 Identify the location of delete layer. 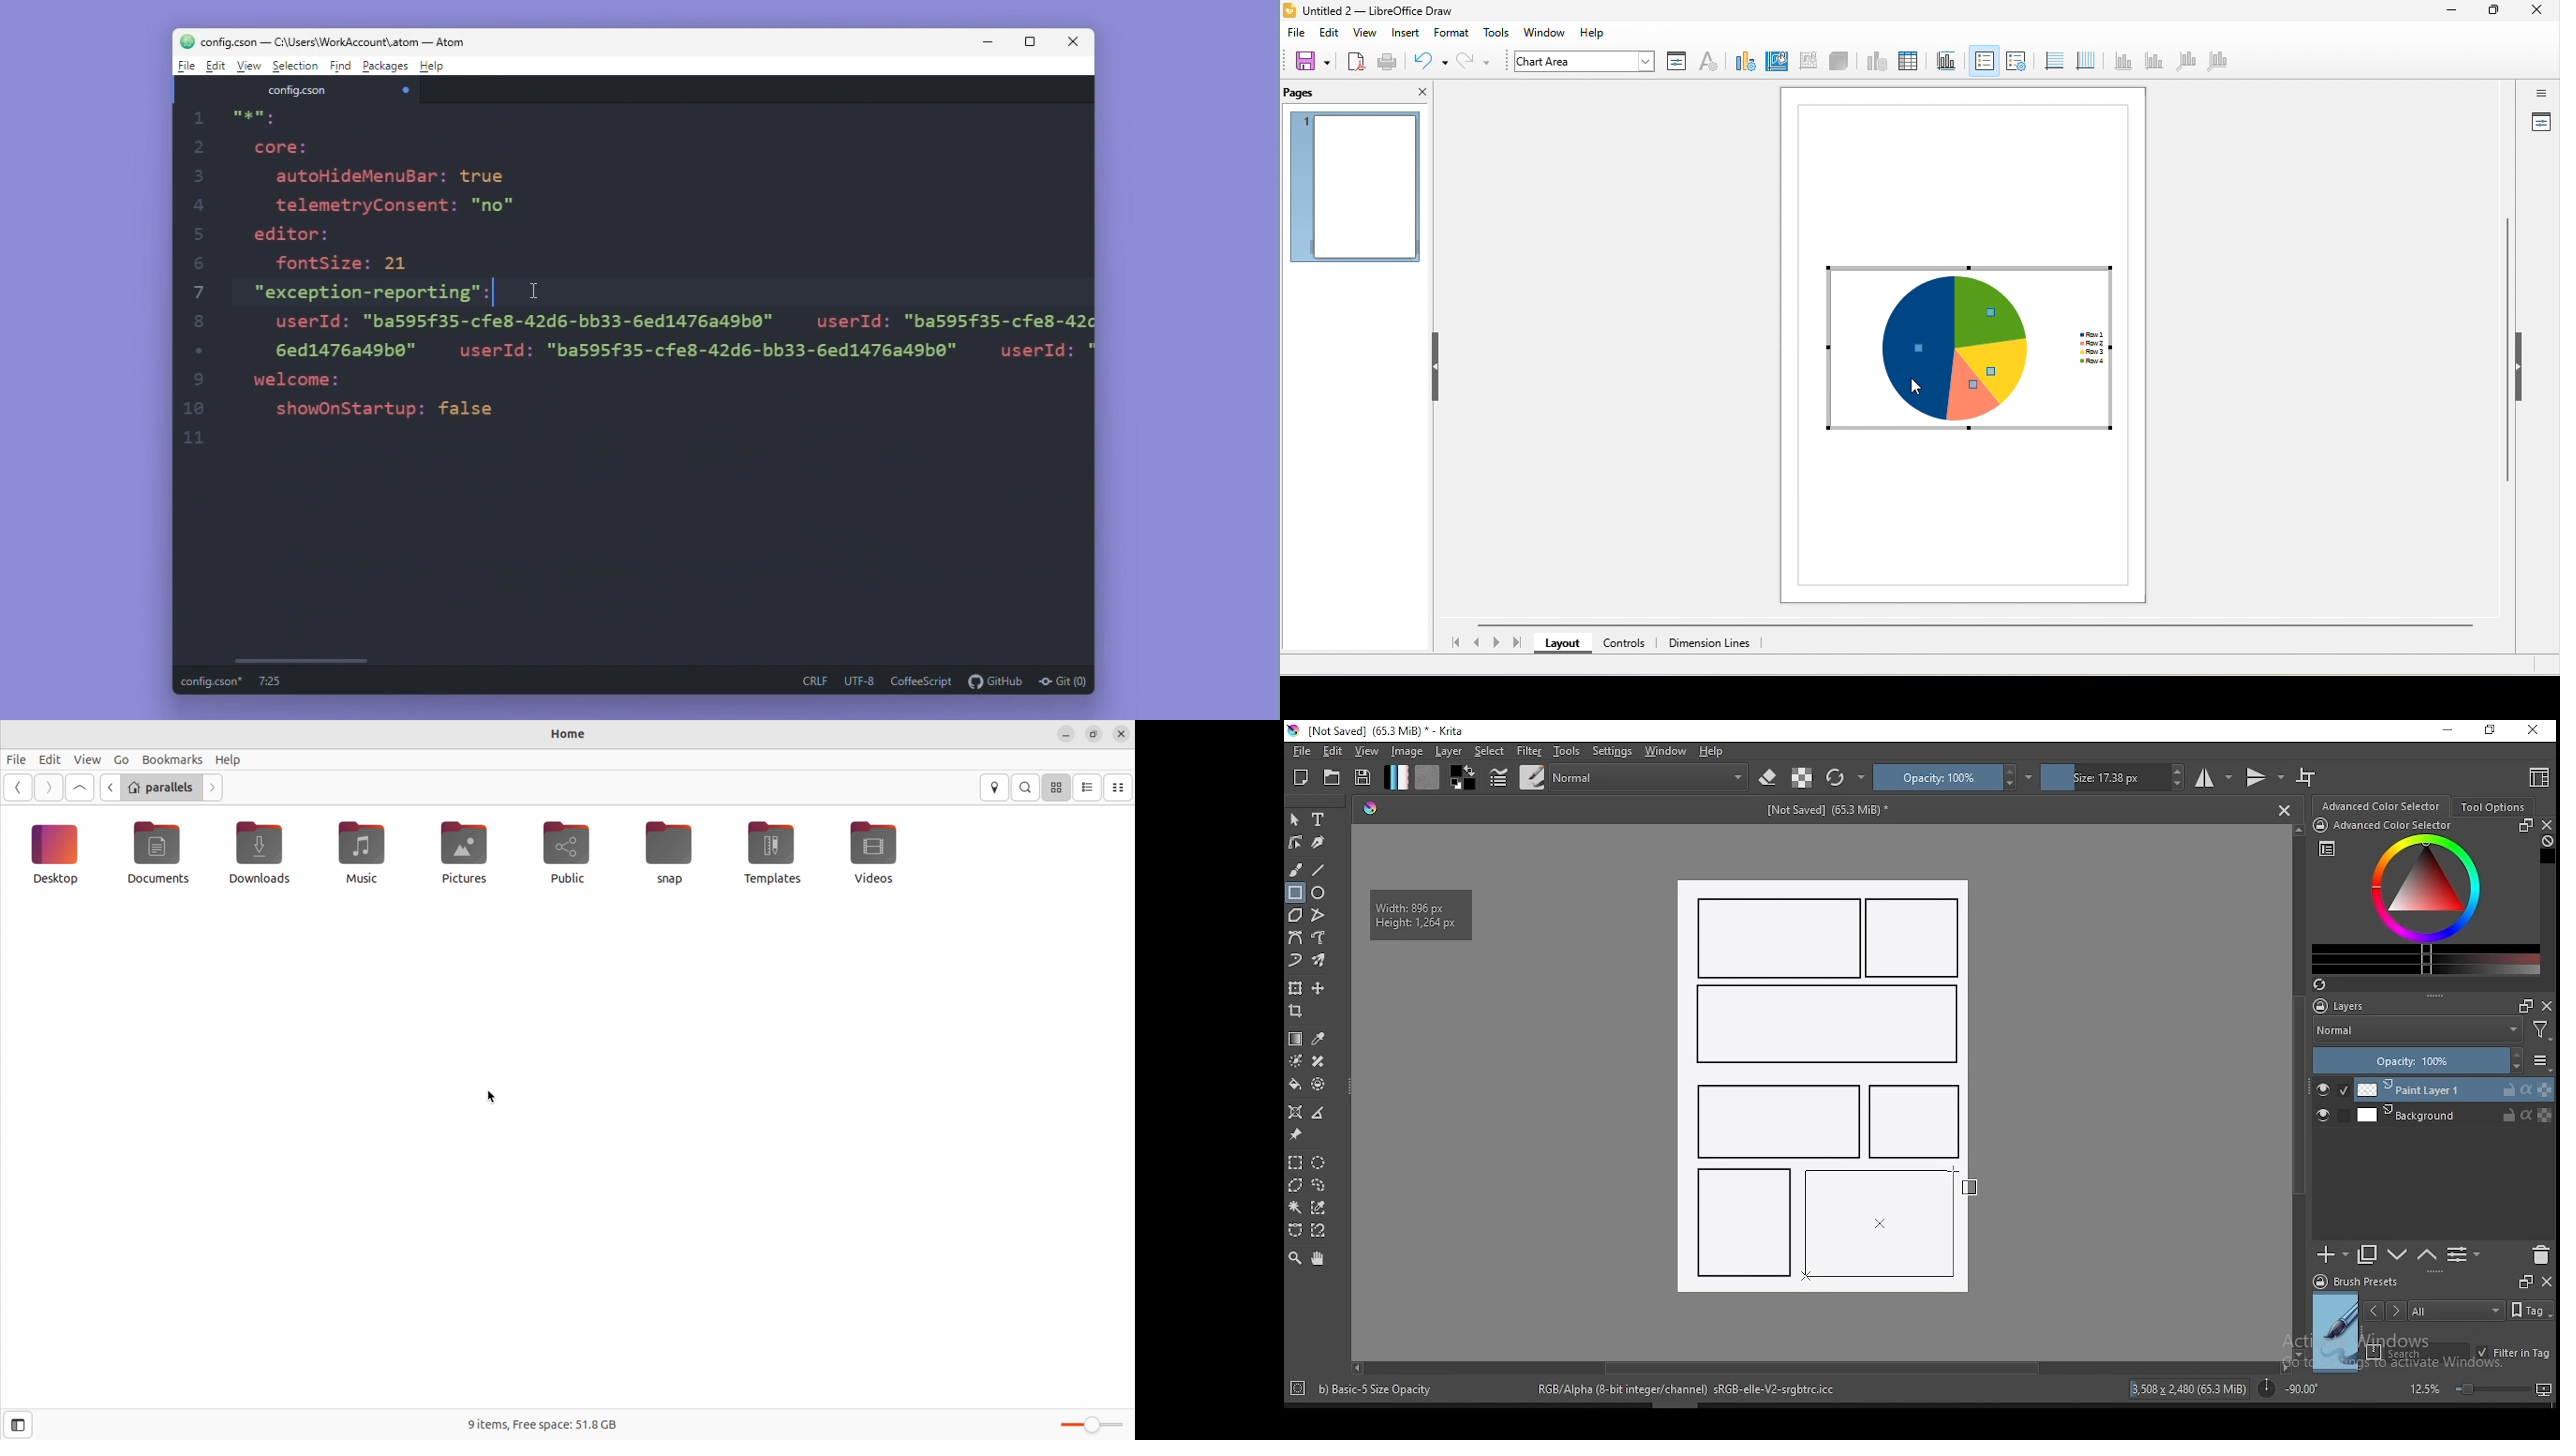
(2540, 1256).